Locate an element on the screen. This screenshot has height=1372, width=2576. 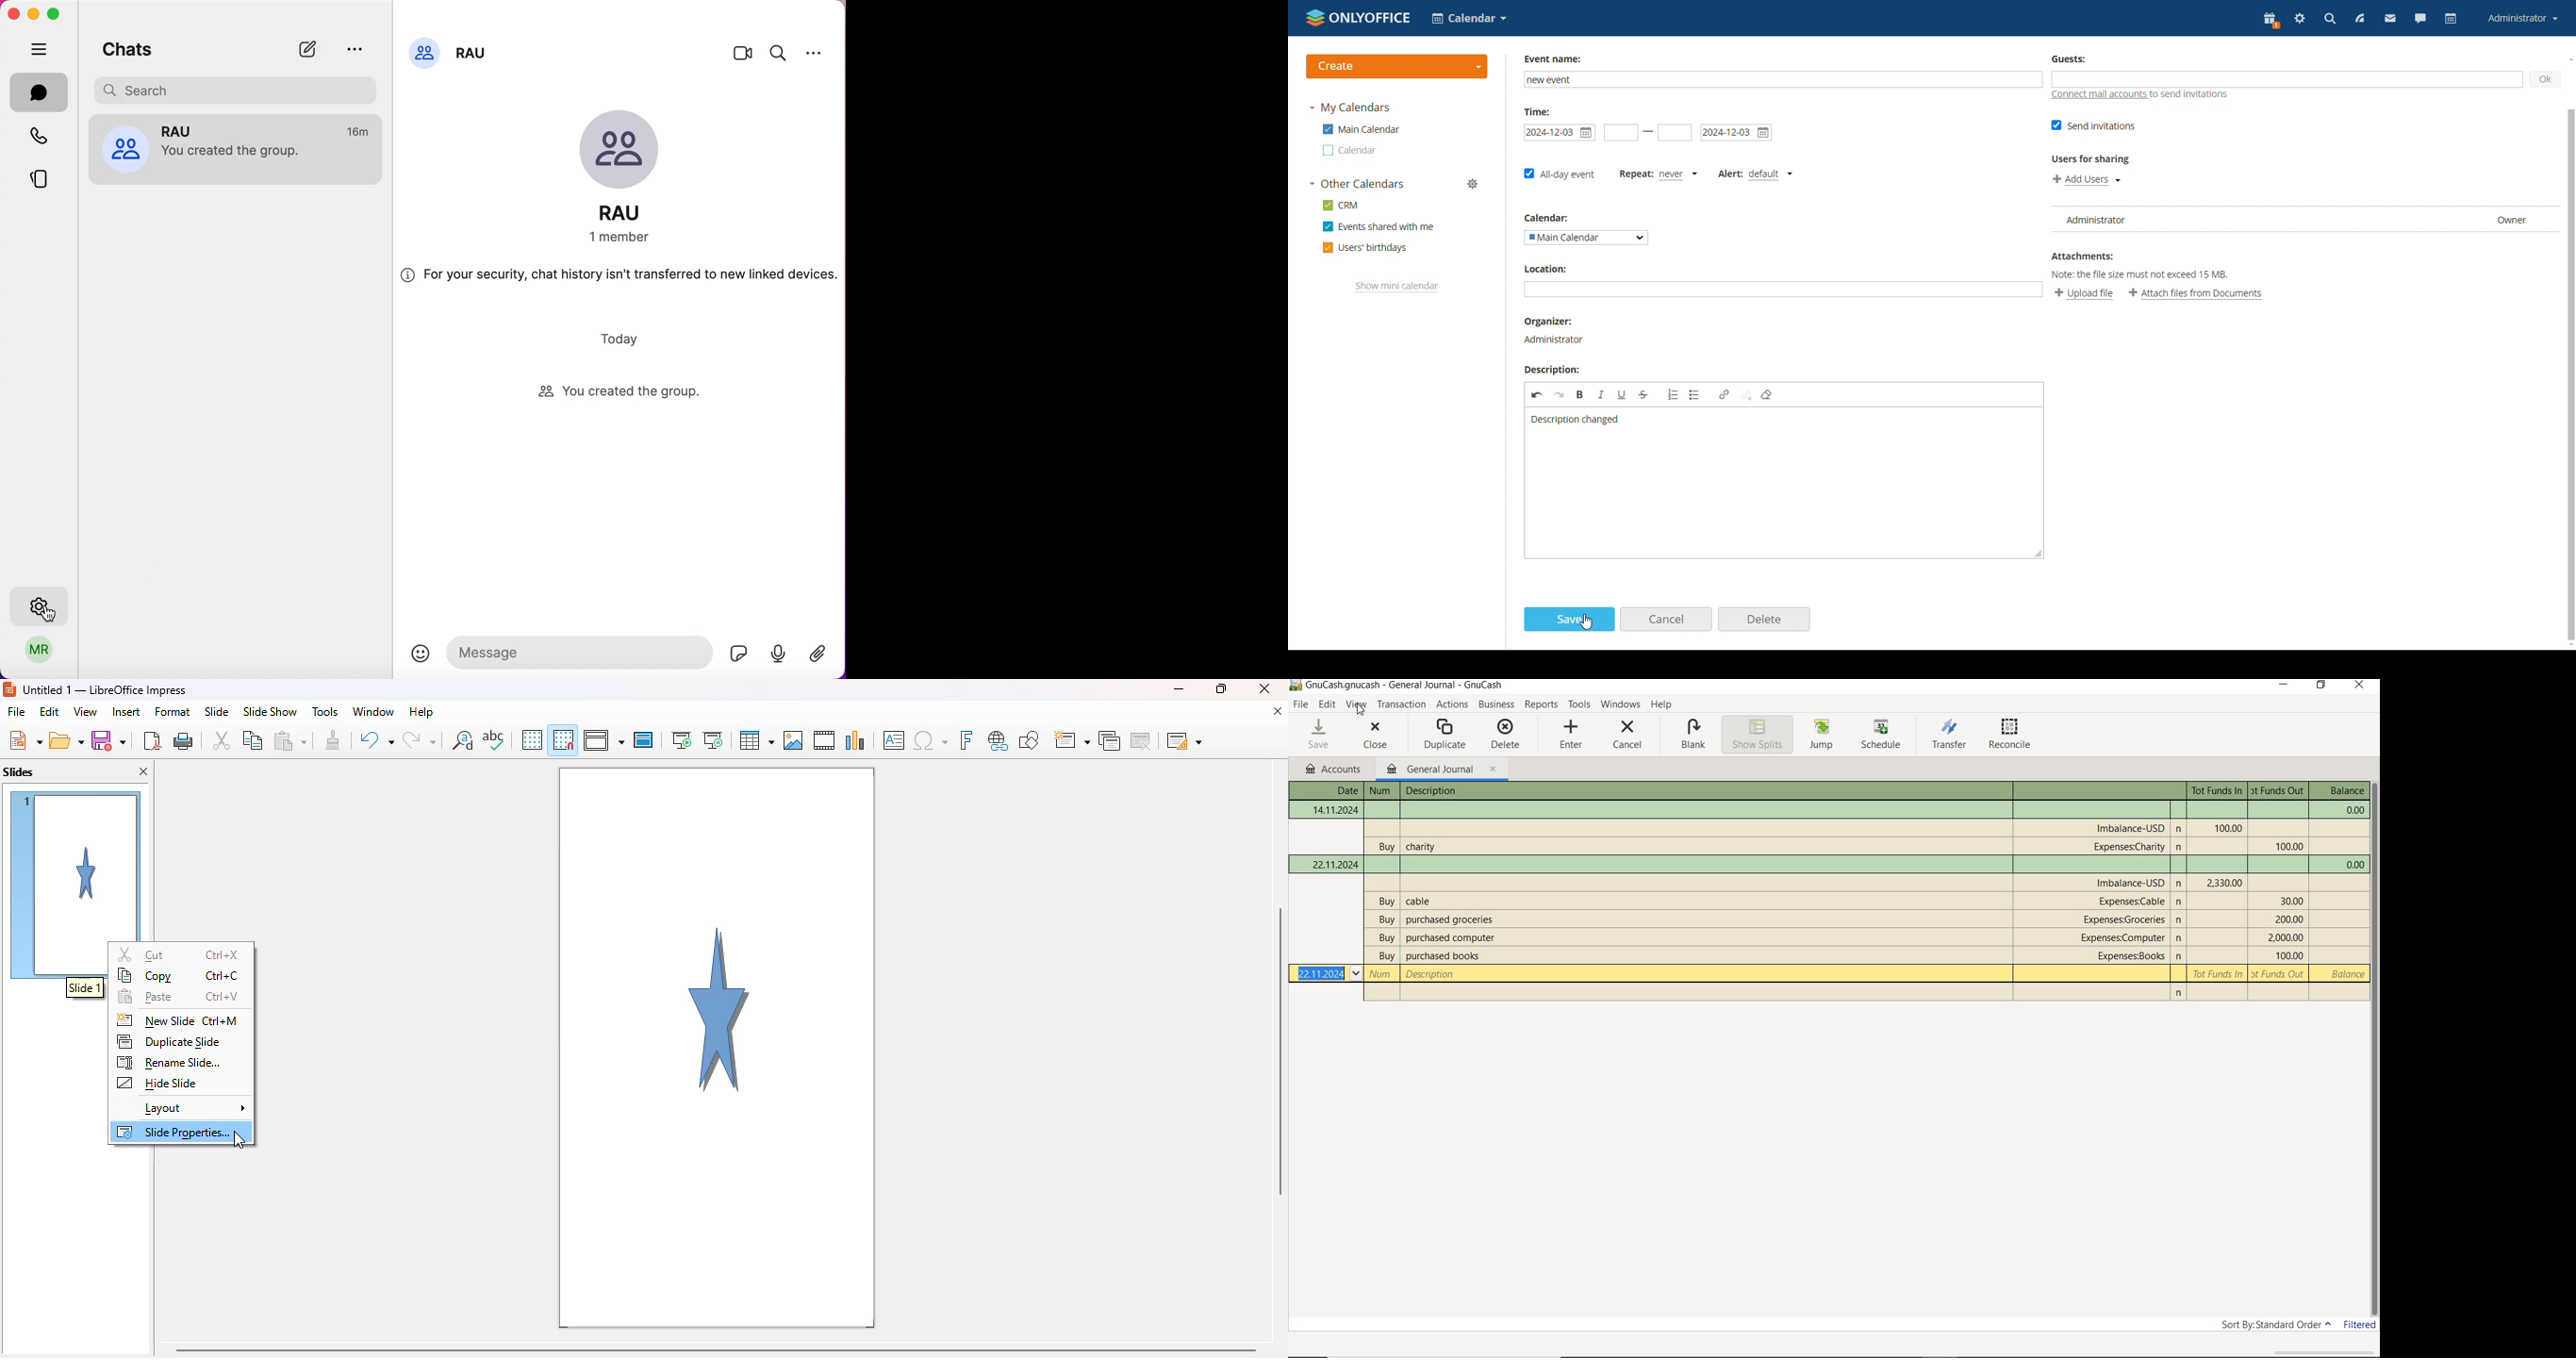
Tot Funds Out is located at coordinates (2288, 956).